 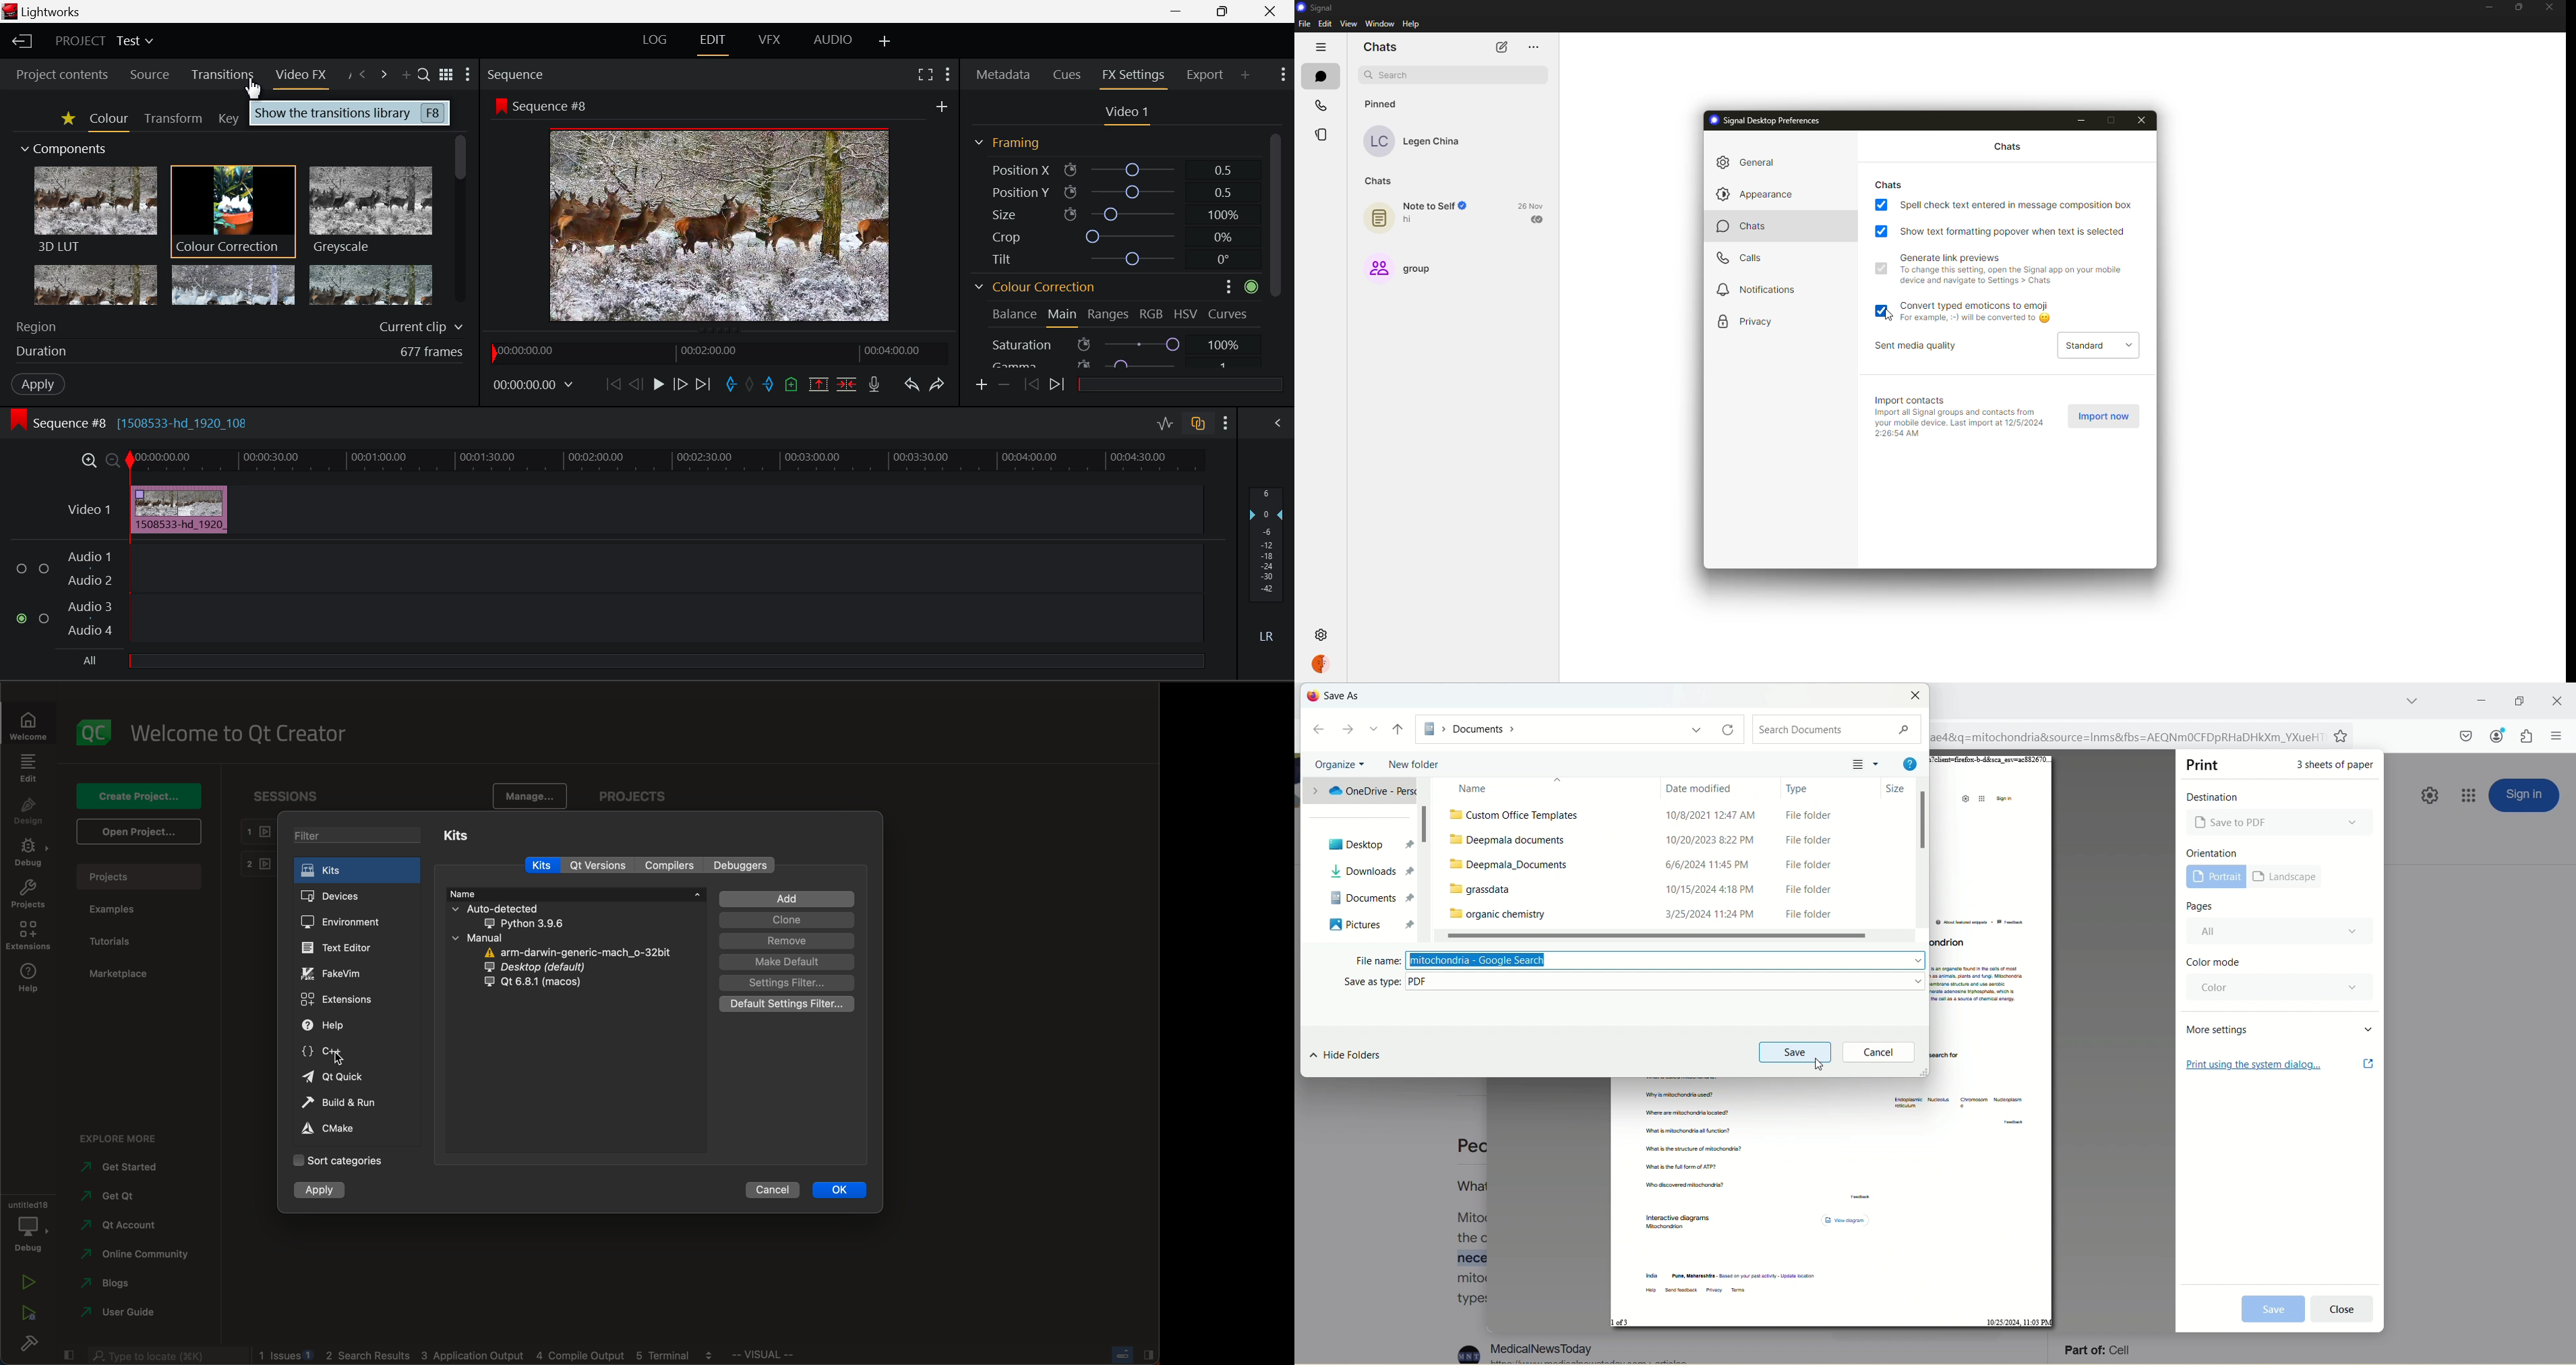 I want to click on open application menu, so click(x=2555, y=737).